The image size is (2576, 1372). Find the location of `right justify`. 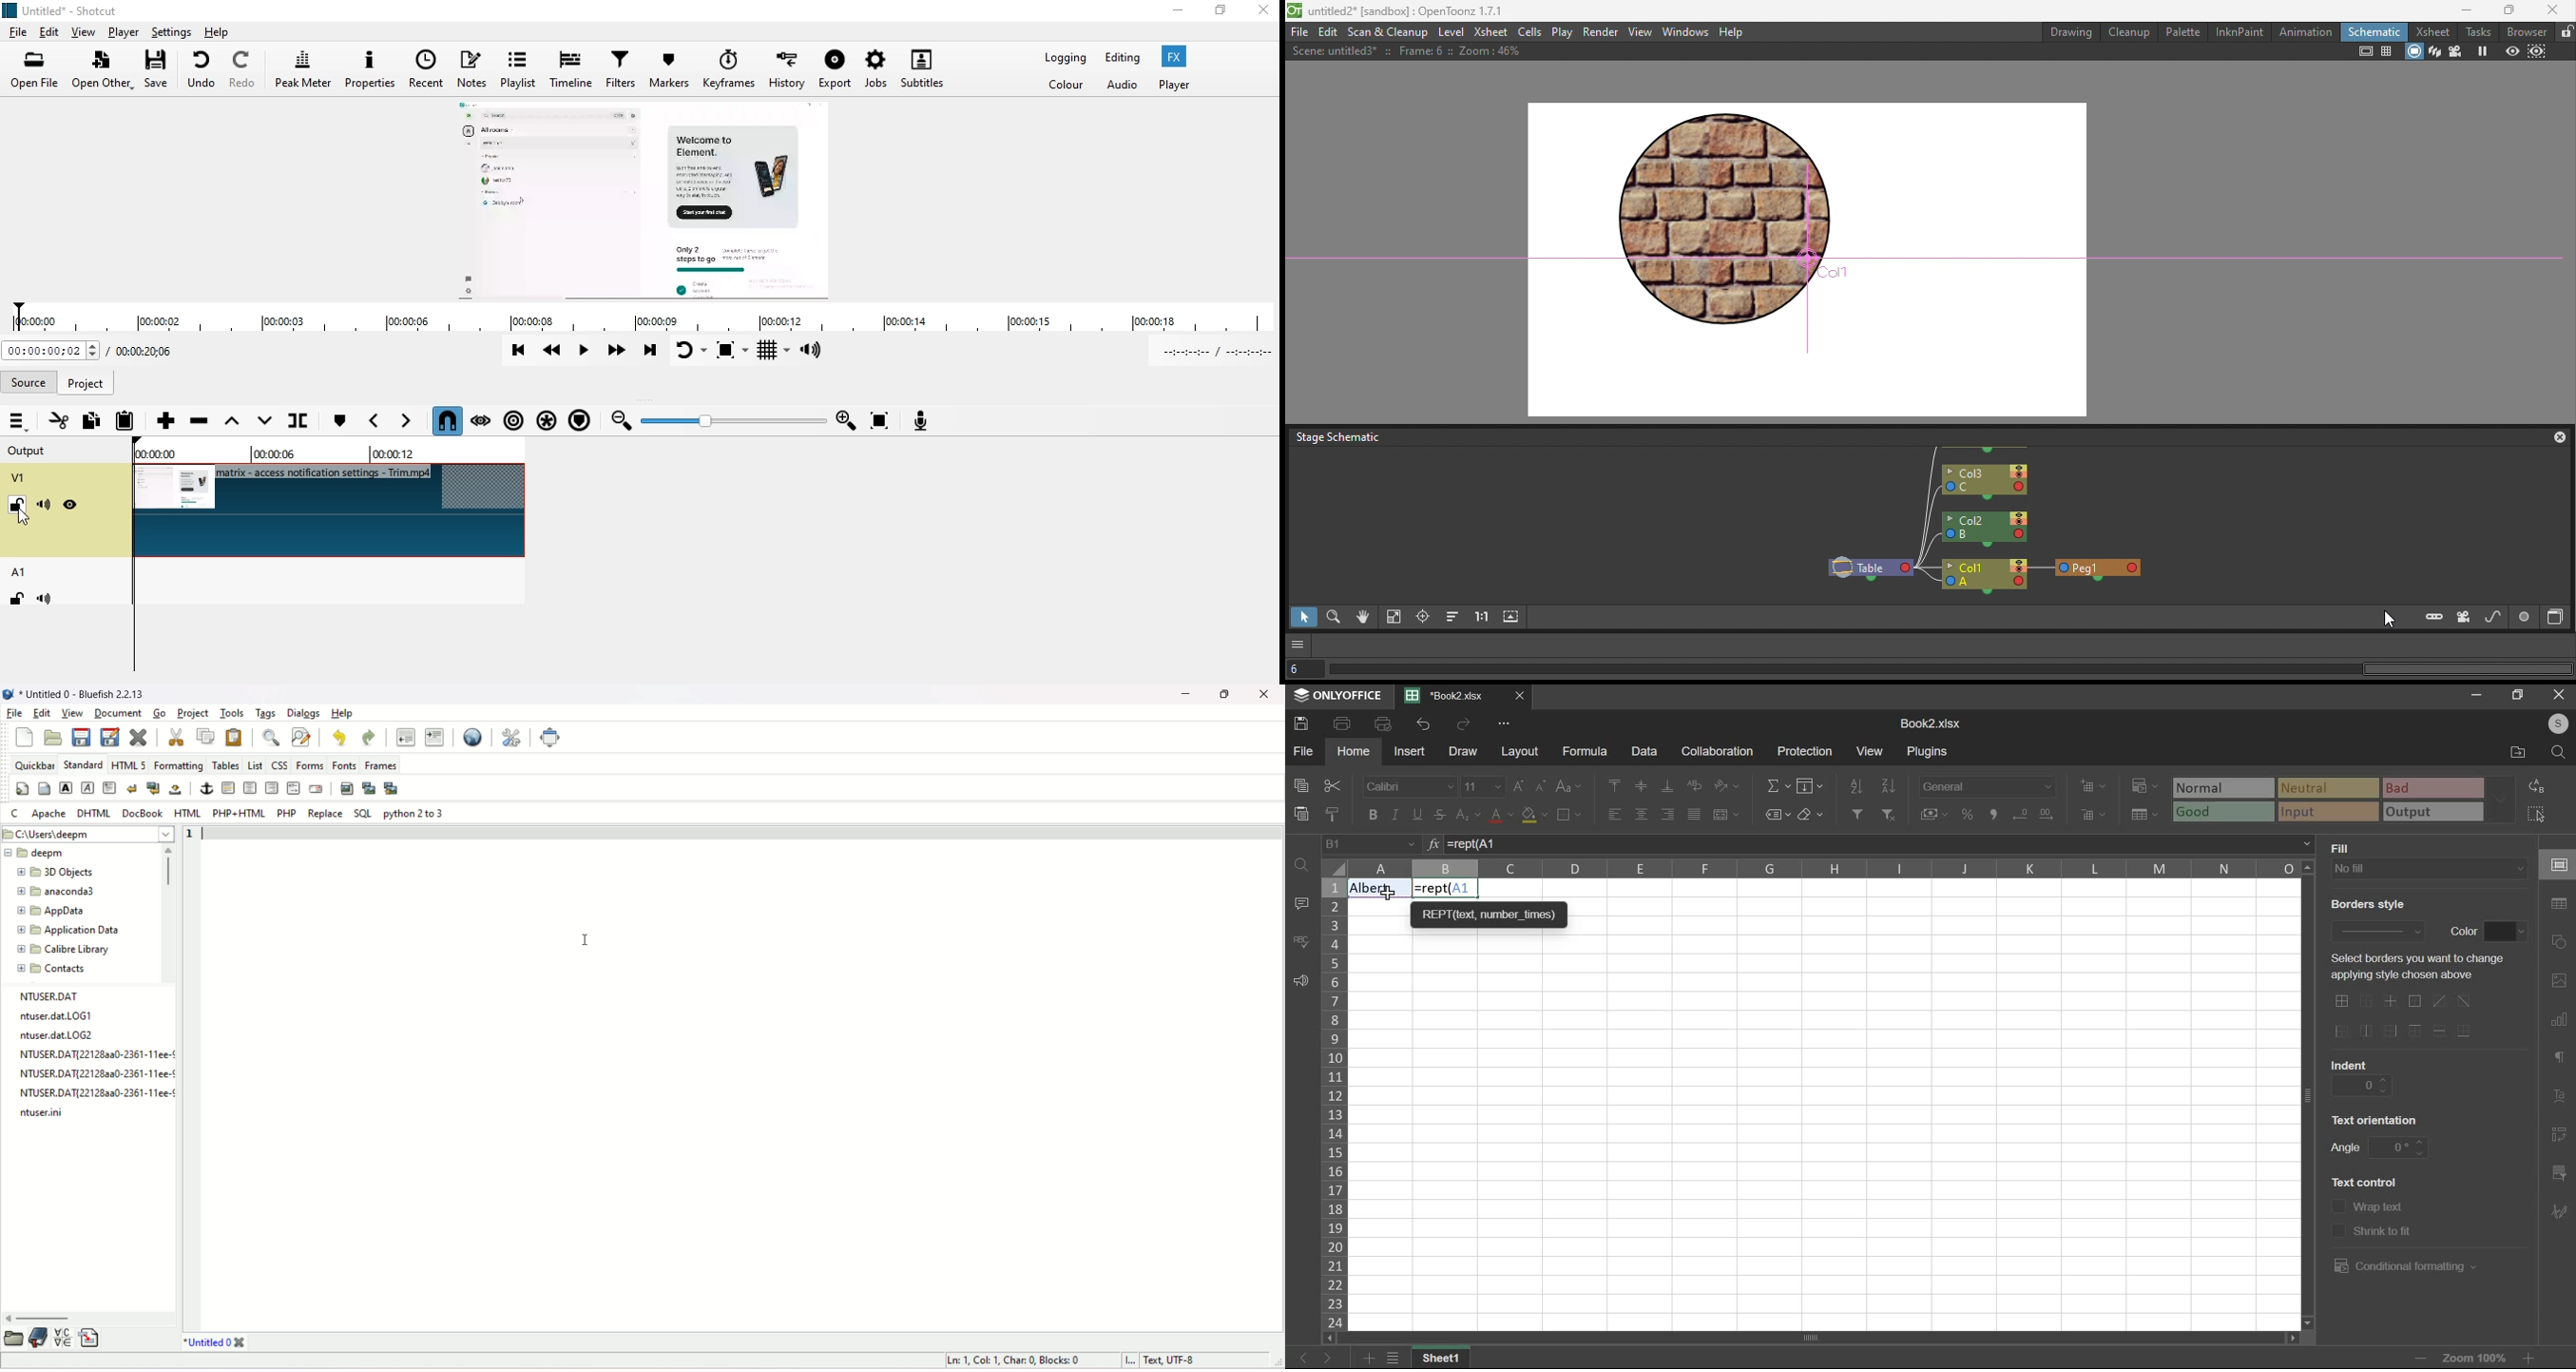

right justify is located at coordinates (271, 788).